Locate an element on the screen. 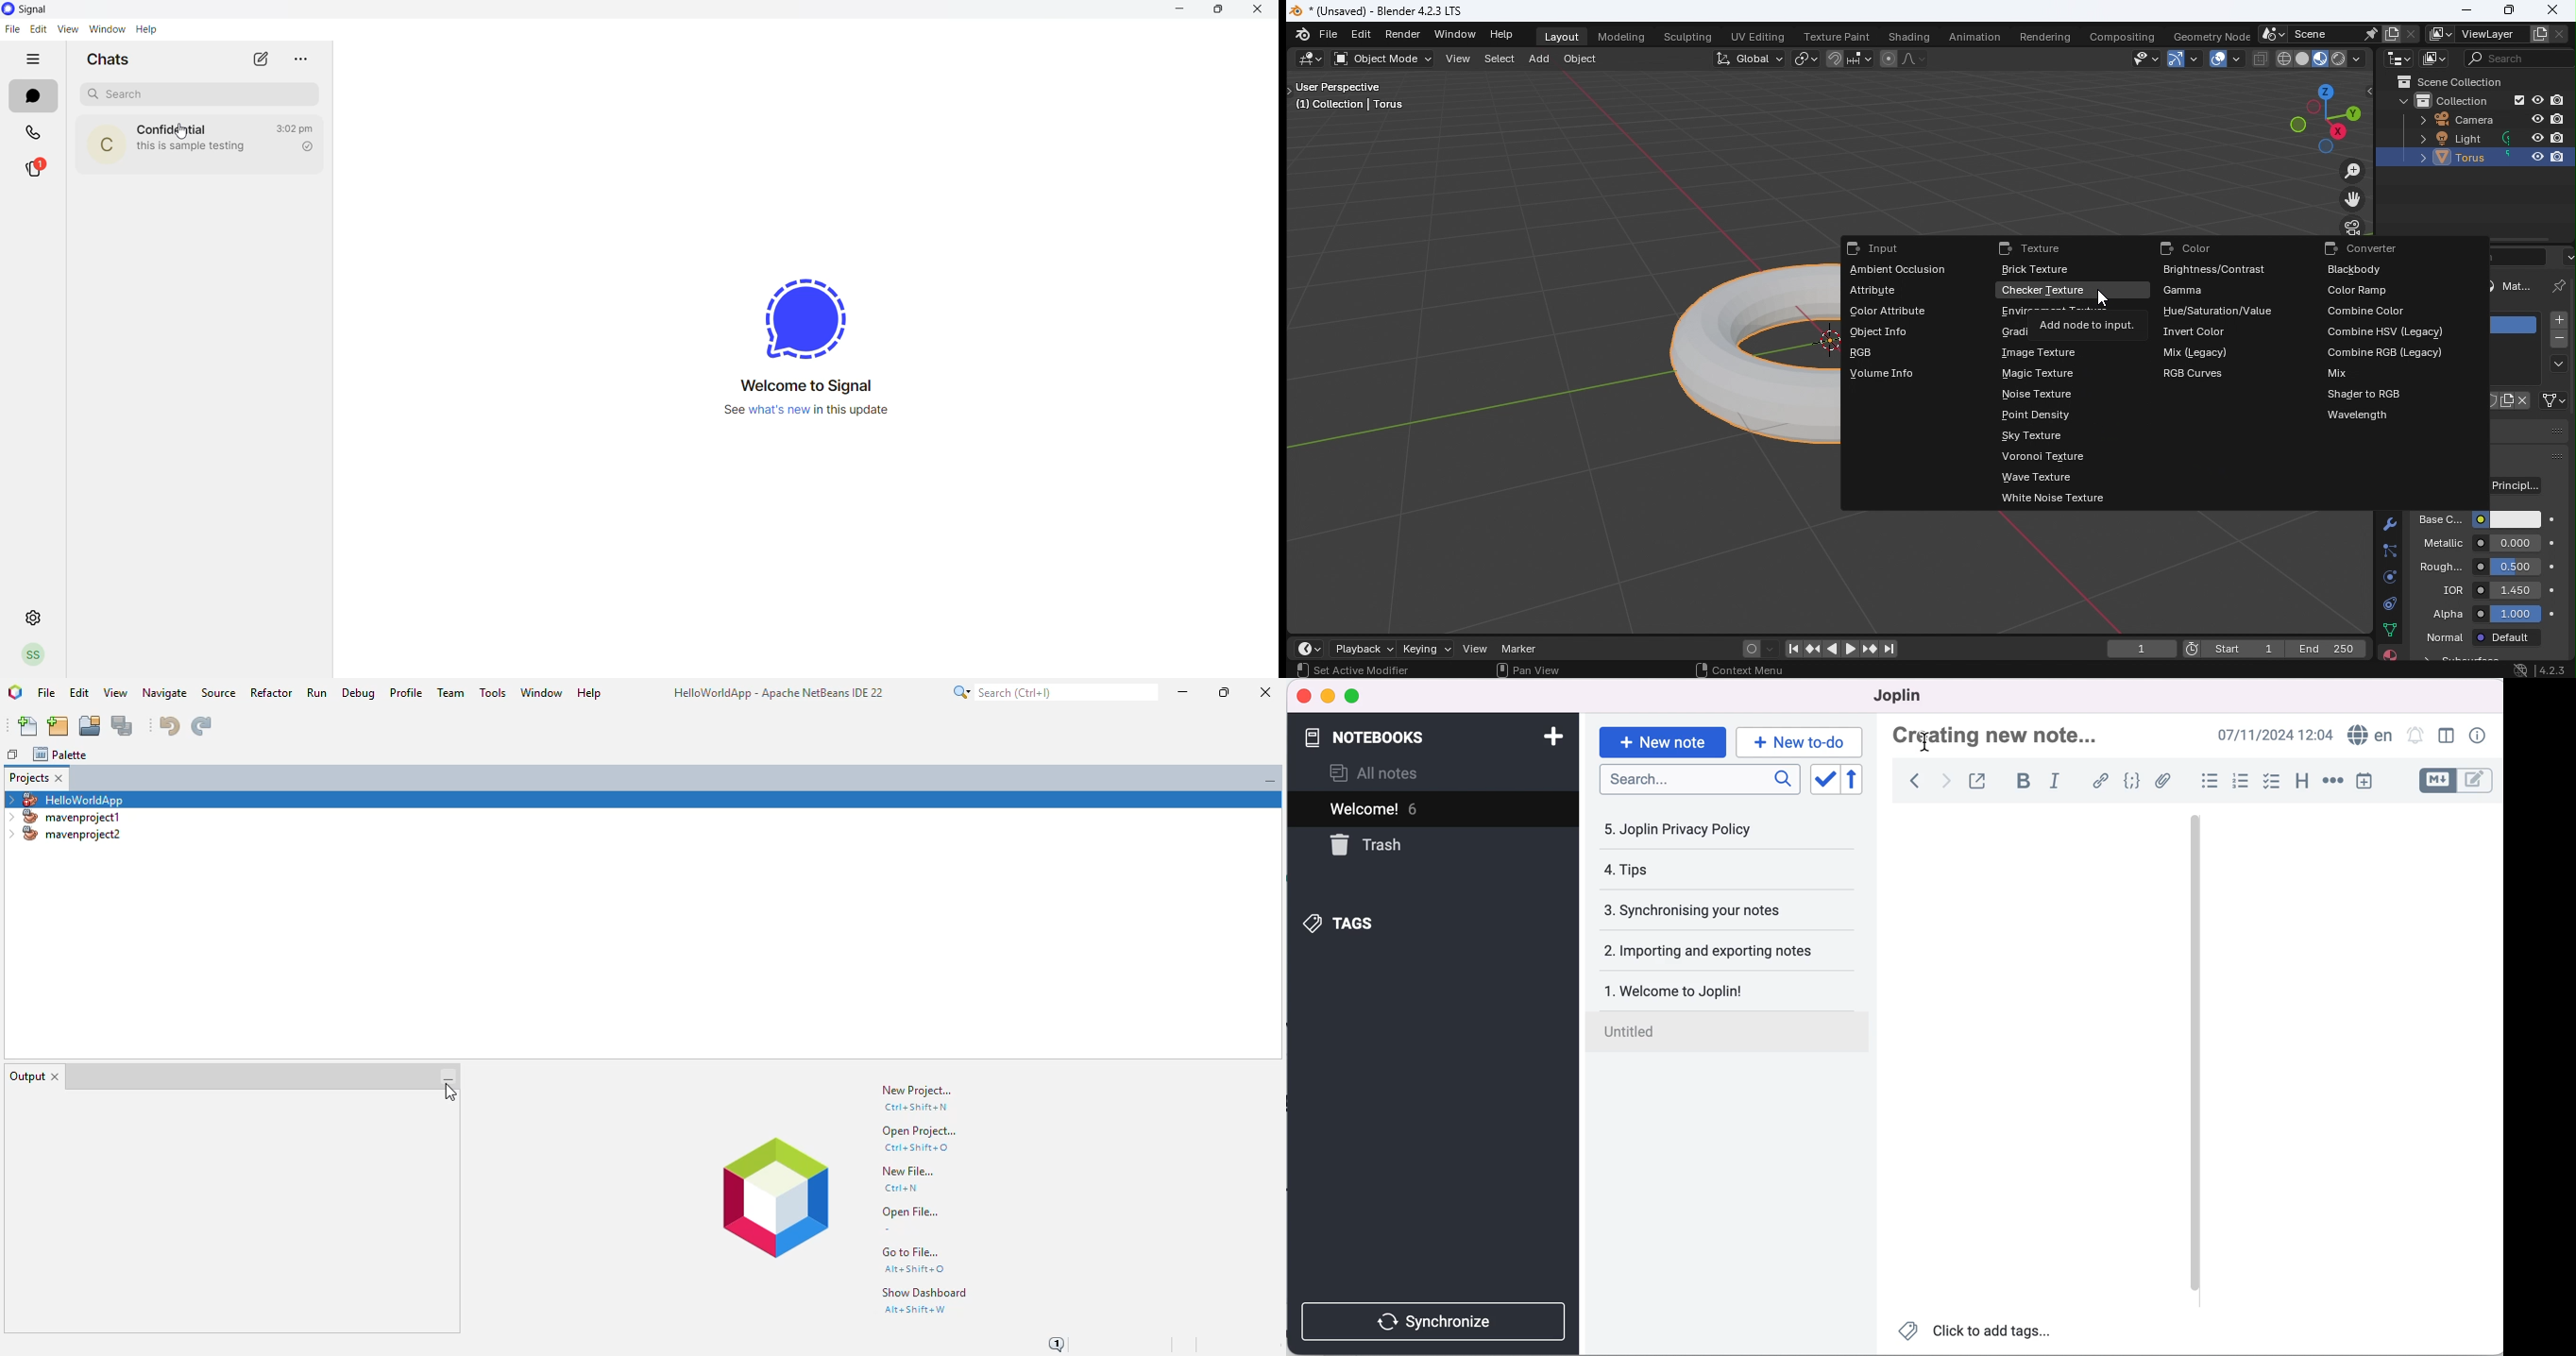  welcome! 6 is located at coordinates (1418, 810).